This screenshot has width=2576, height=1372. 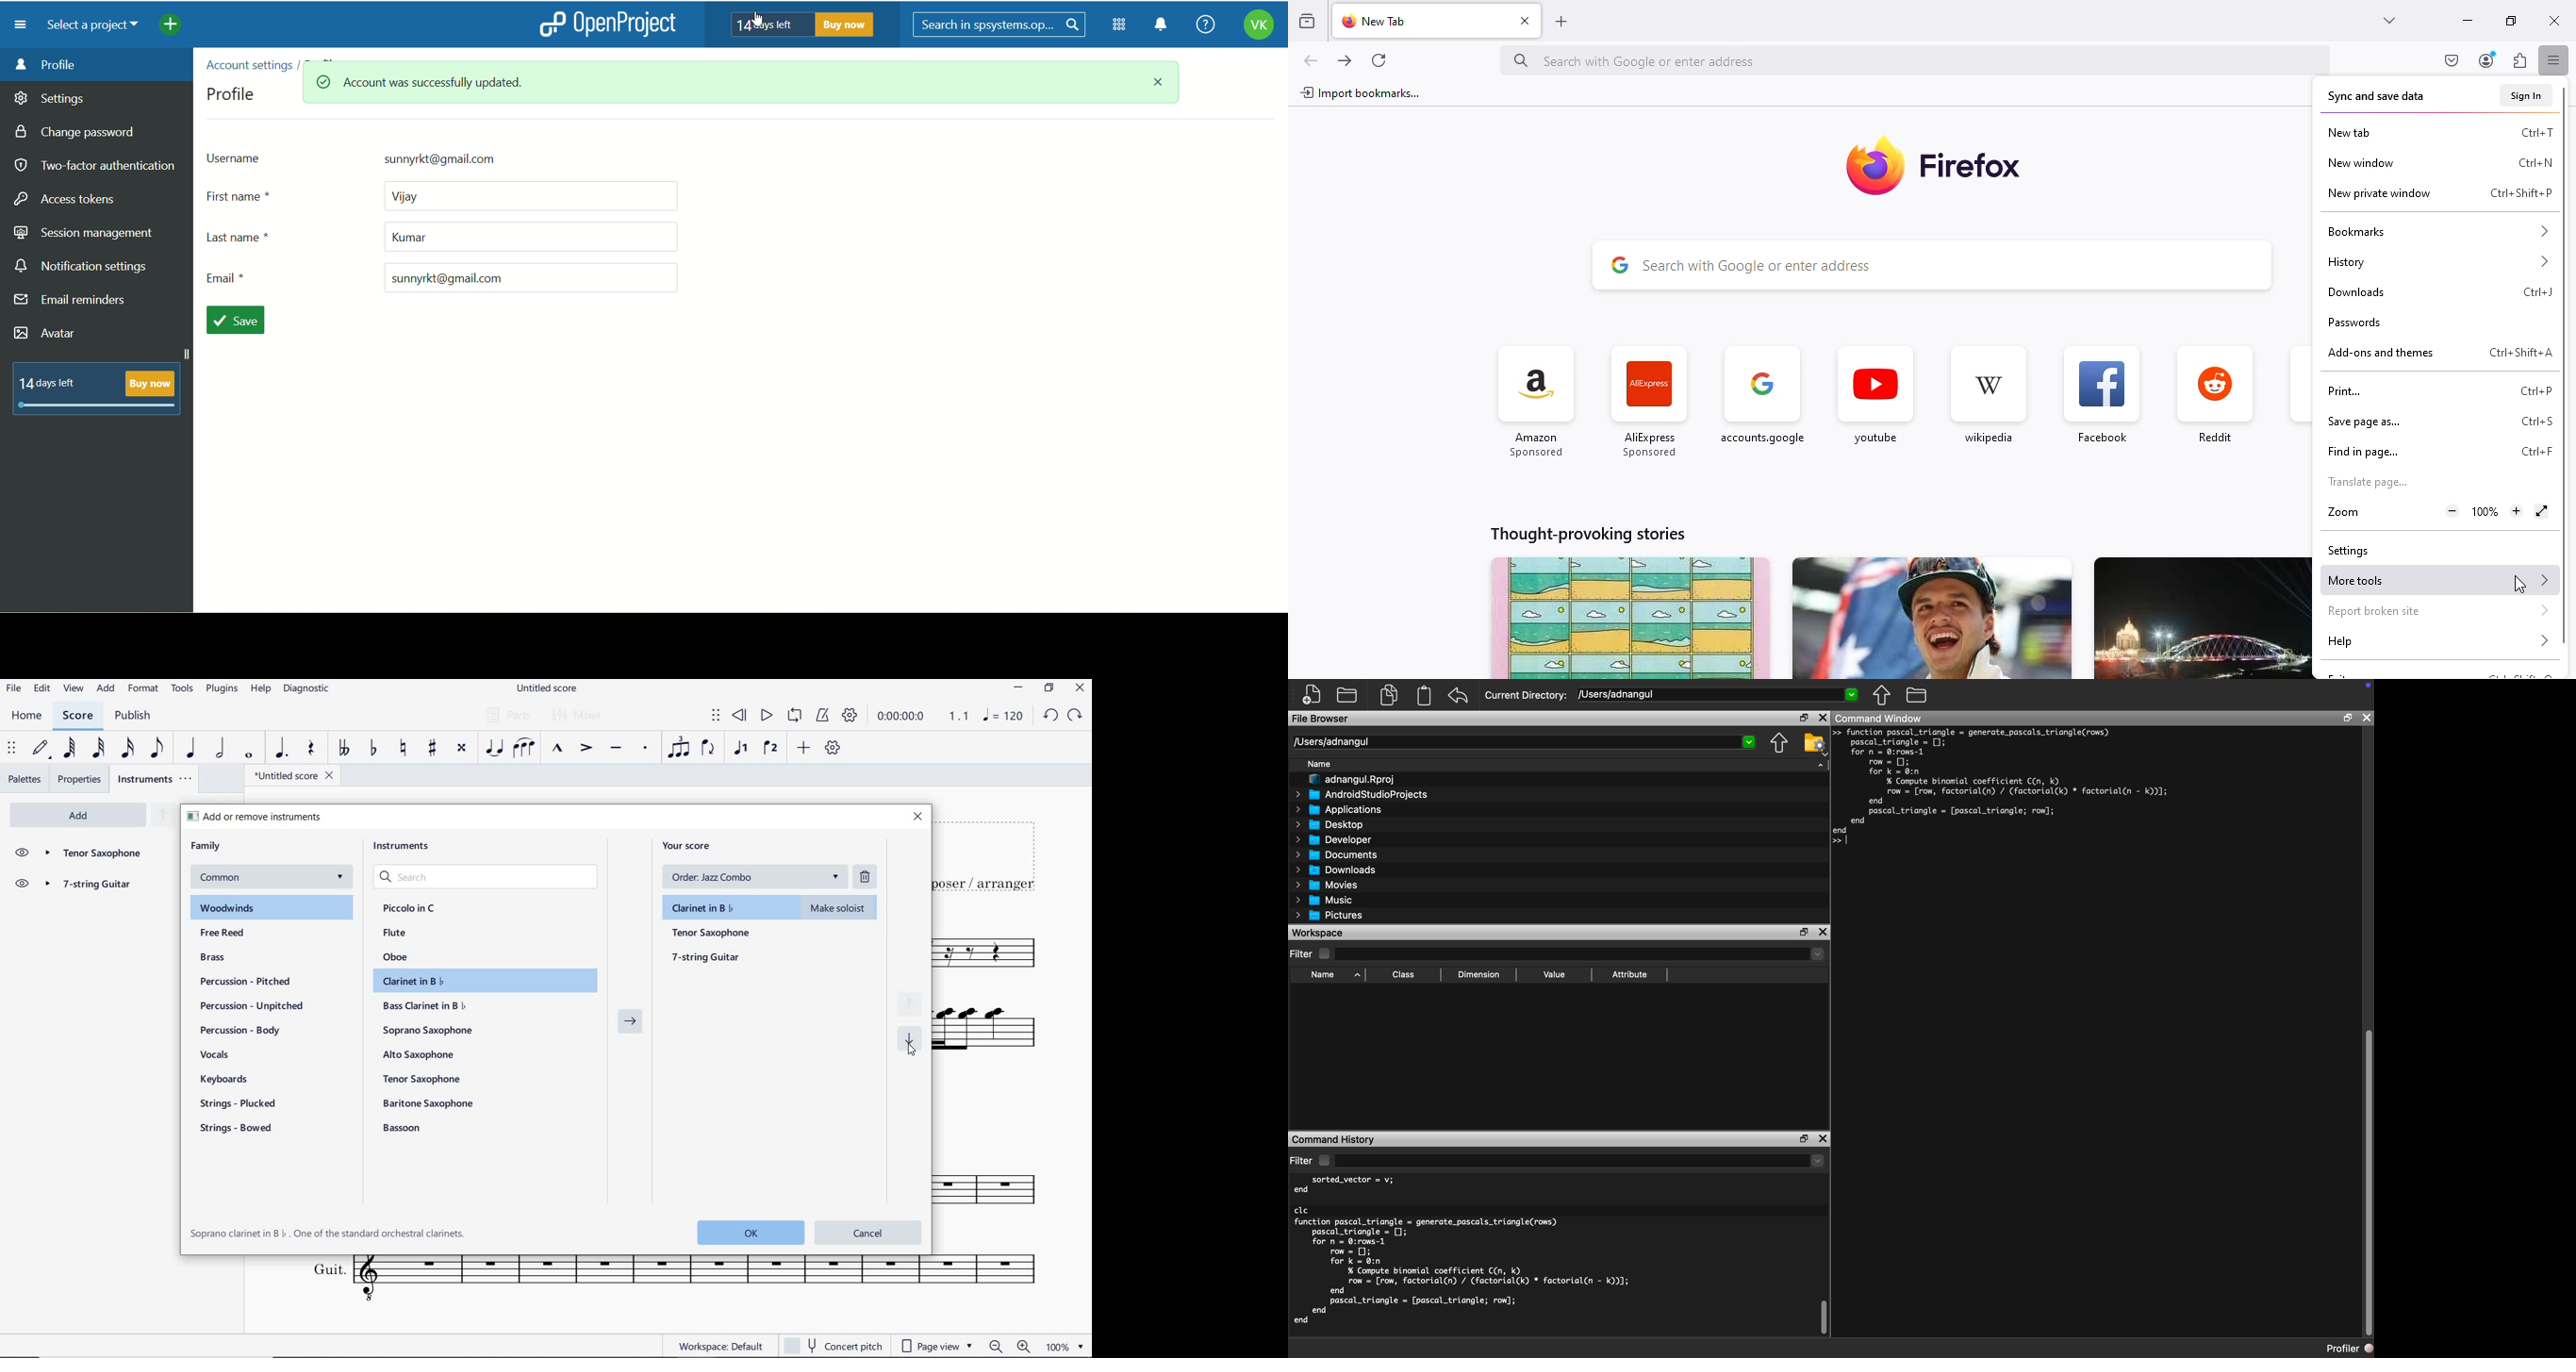 What do you see at coordinates (1068, 1347) in the screenshot?
I see `zoom factor` at bounding box center [1068, 1347].